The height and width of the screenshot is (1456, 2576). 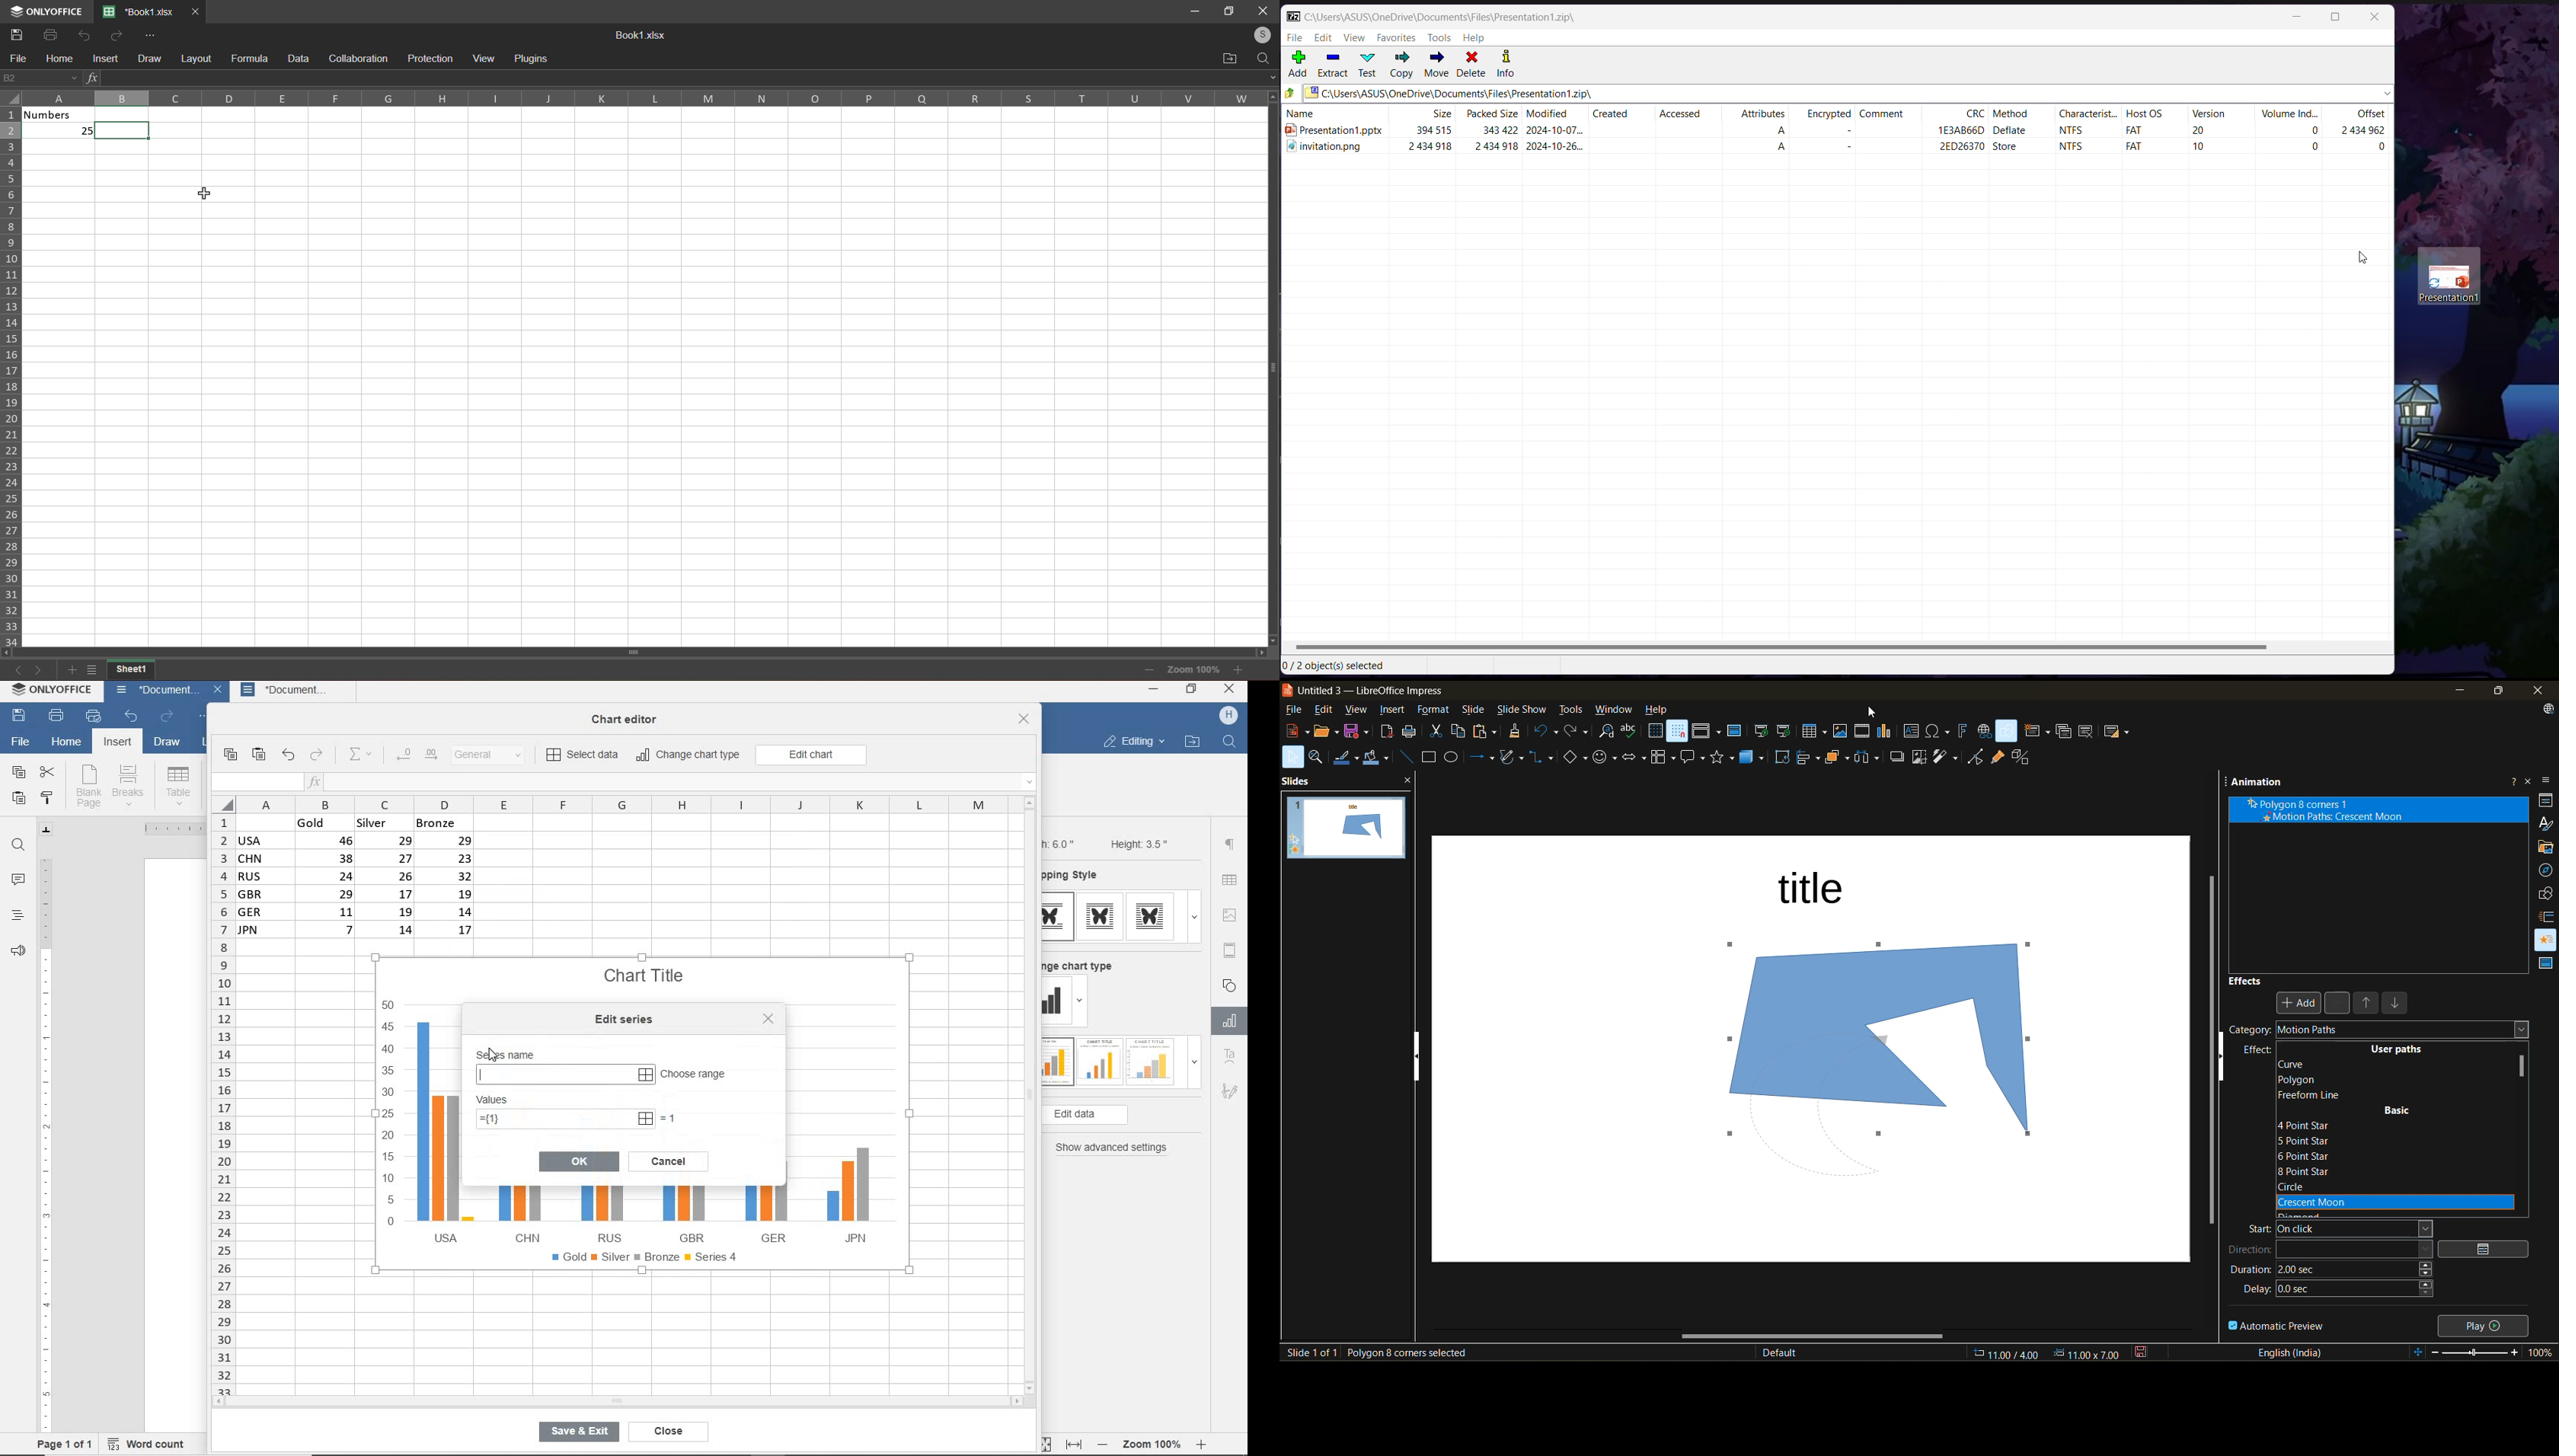 What do you see at coordinates (2288, 114) in the screenshot?
I see `Volume Ind...` at bounding box center [2288, 114].